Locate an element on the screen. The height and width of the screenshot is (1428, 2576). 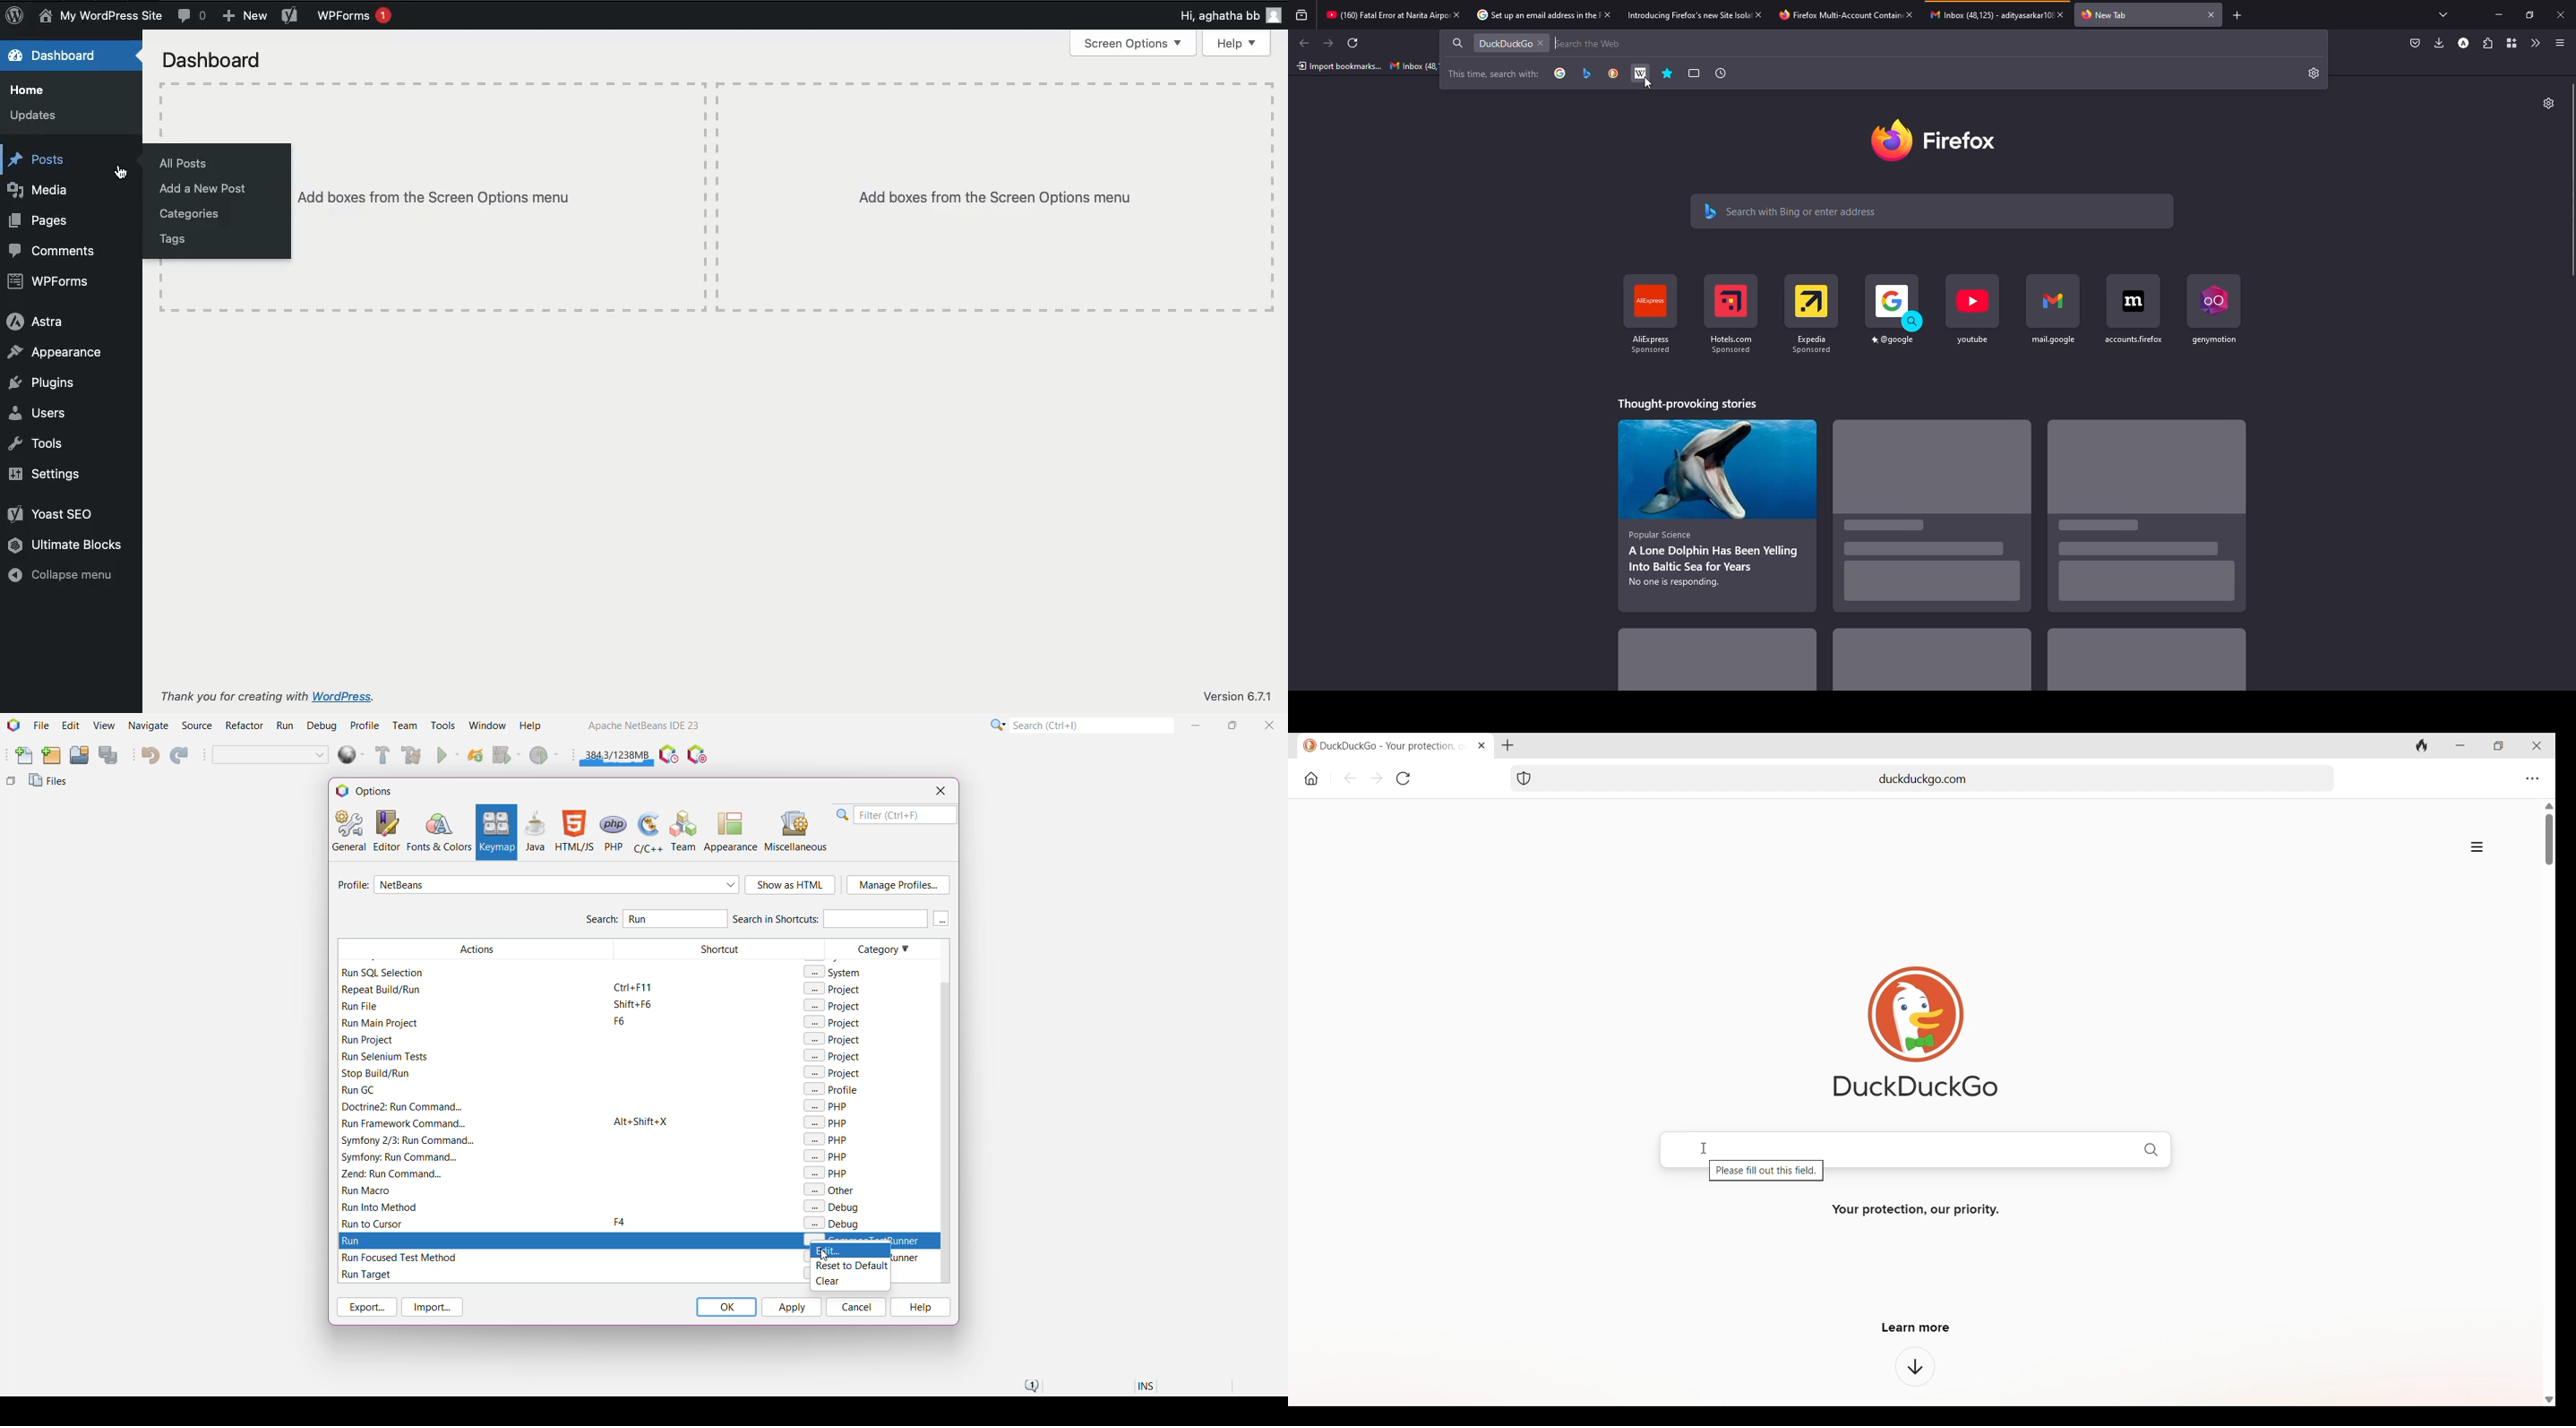
Tags is located at coordinates (172, 239).